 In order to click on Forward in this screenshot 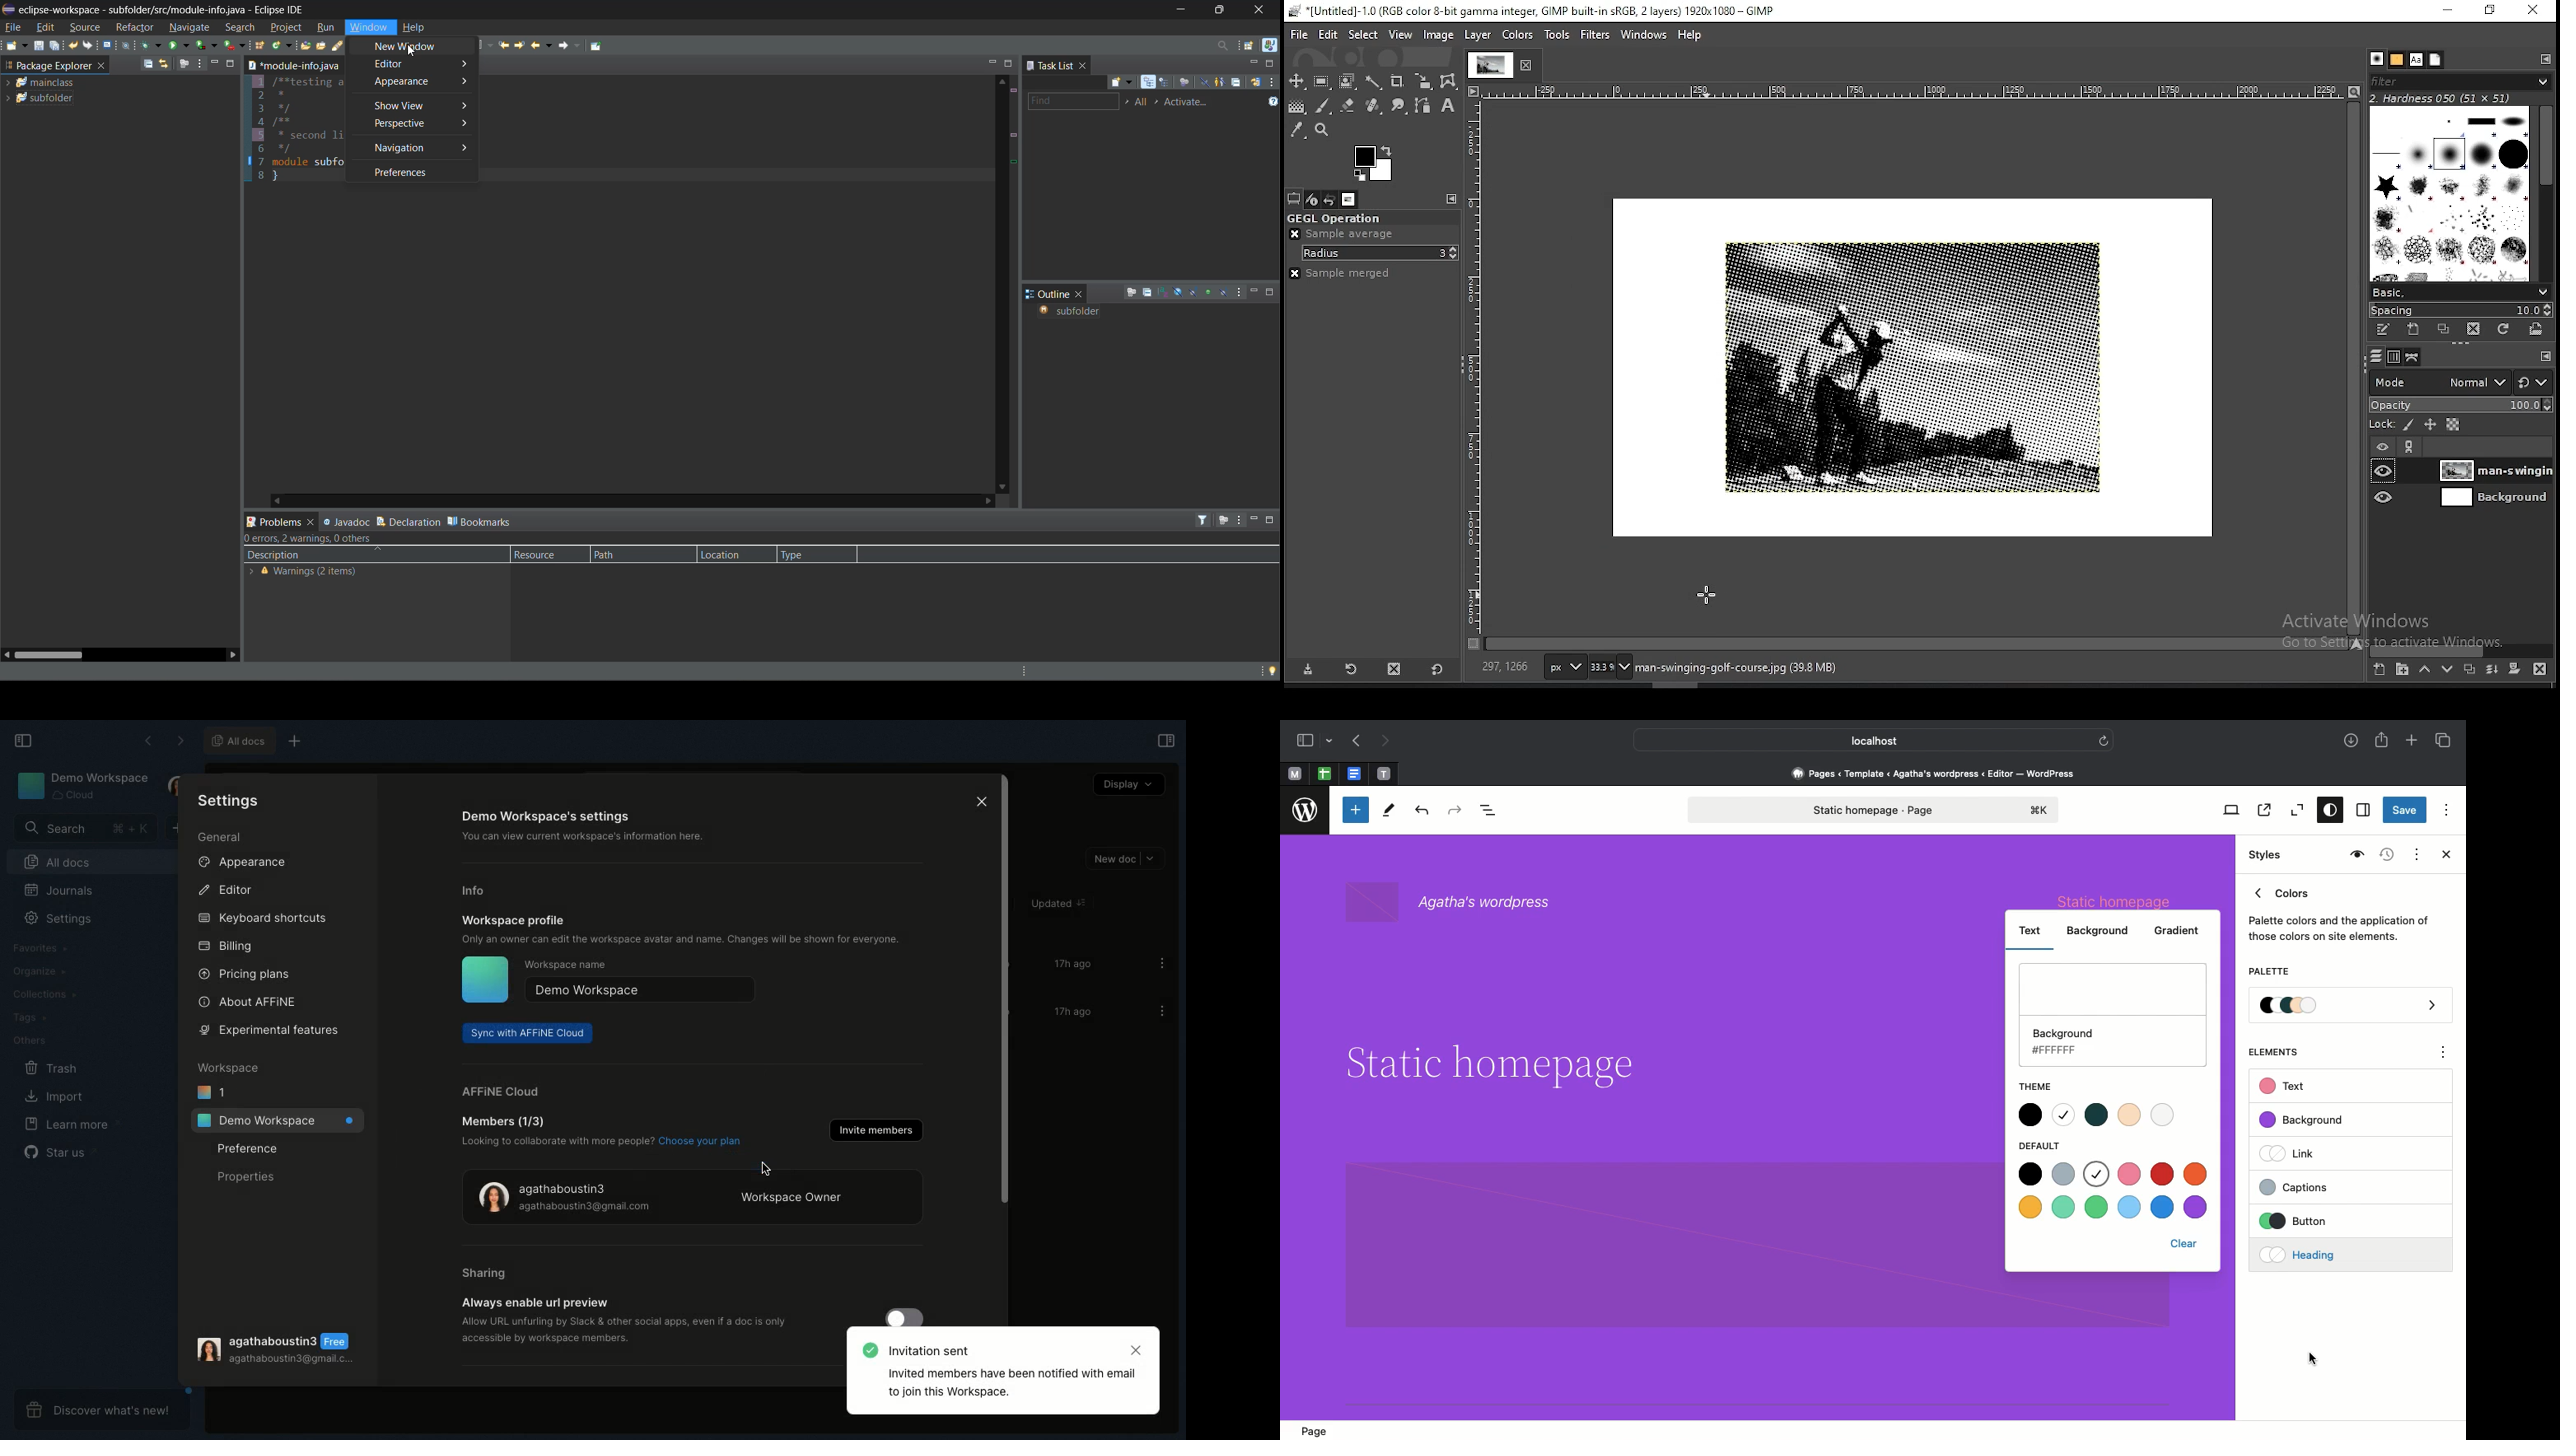, I will do `click(178, 740)`.